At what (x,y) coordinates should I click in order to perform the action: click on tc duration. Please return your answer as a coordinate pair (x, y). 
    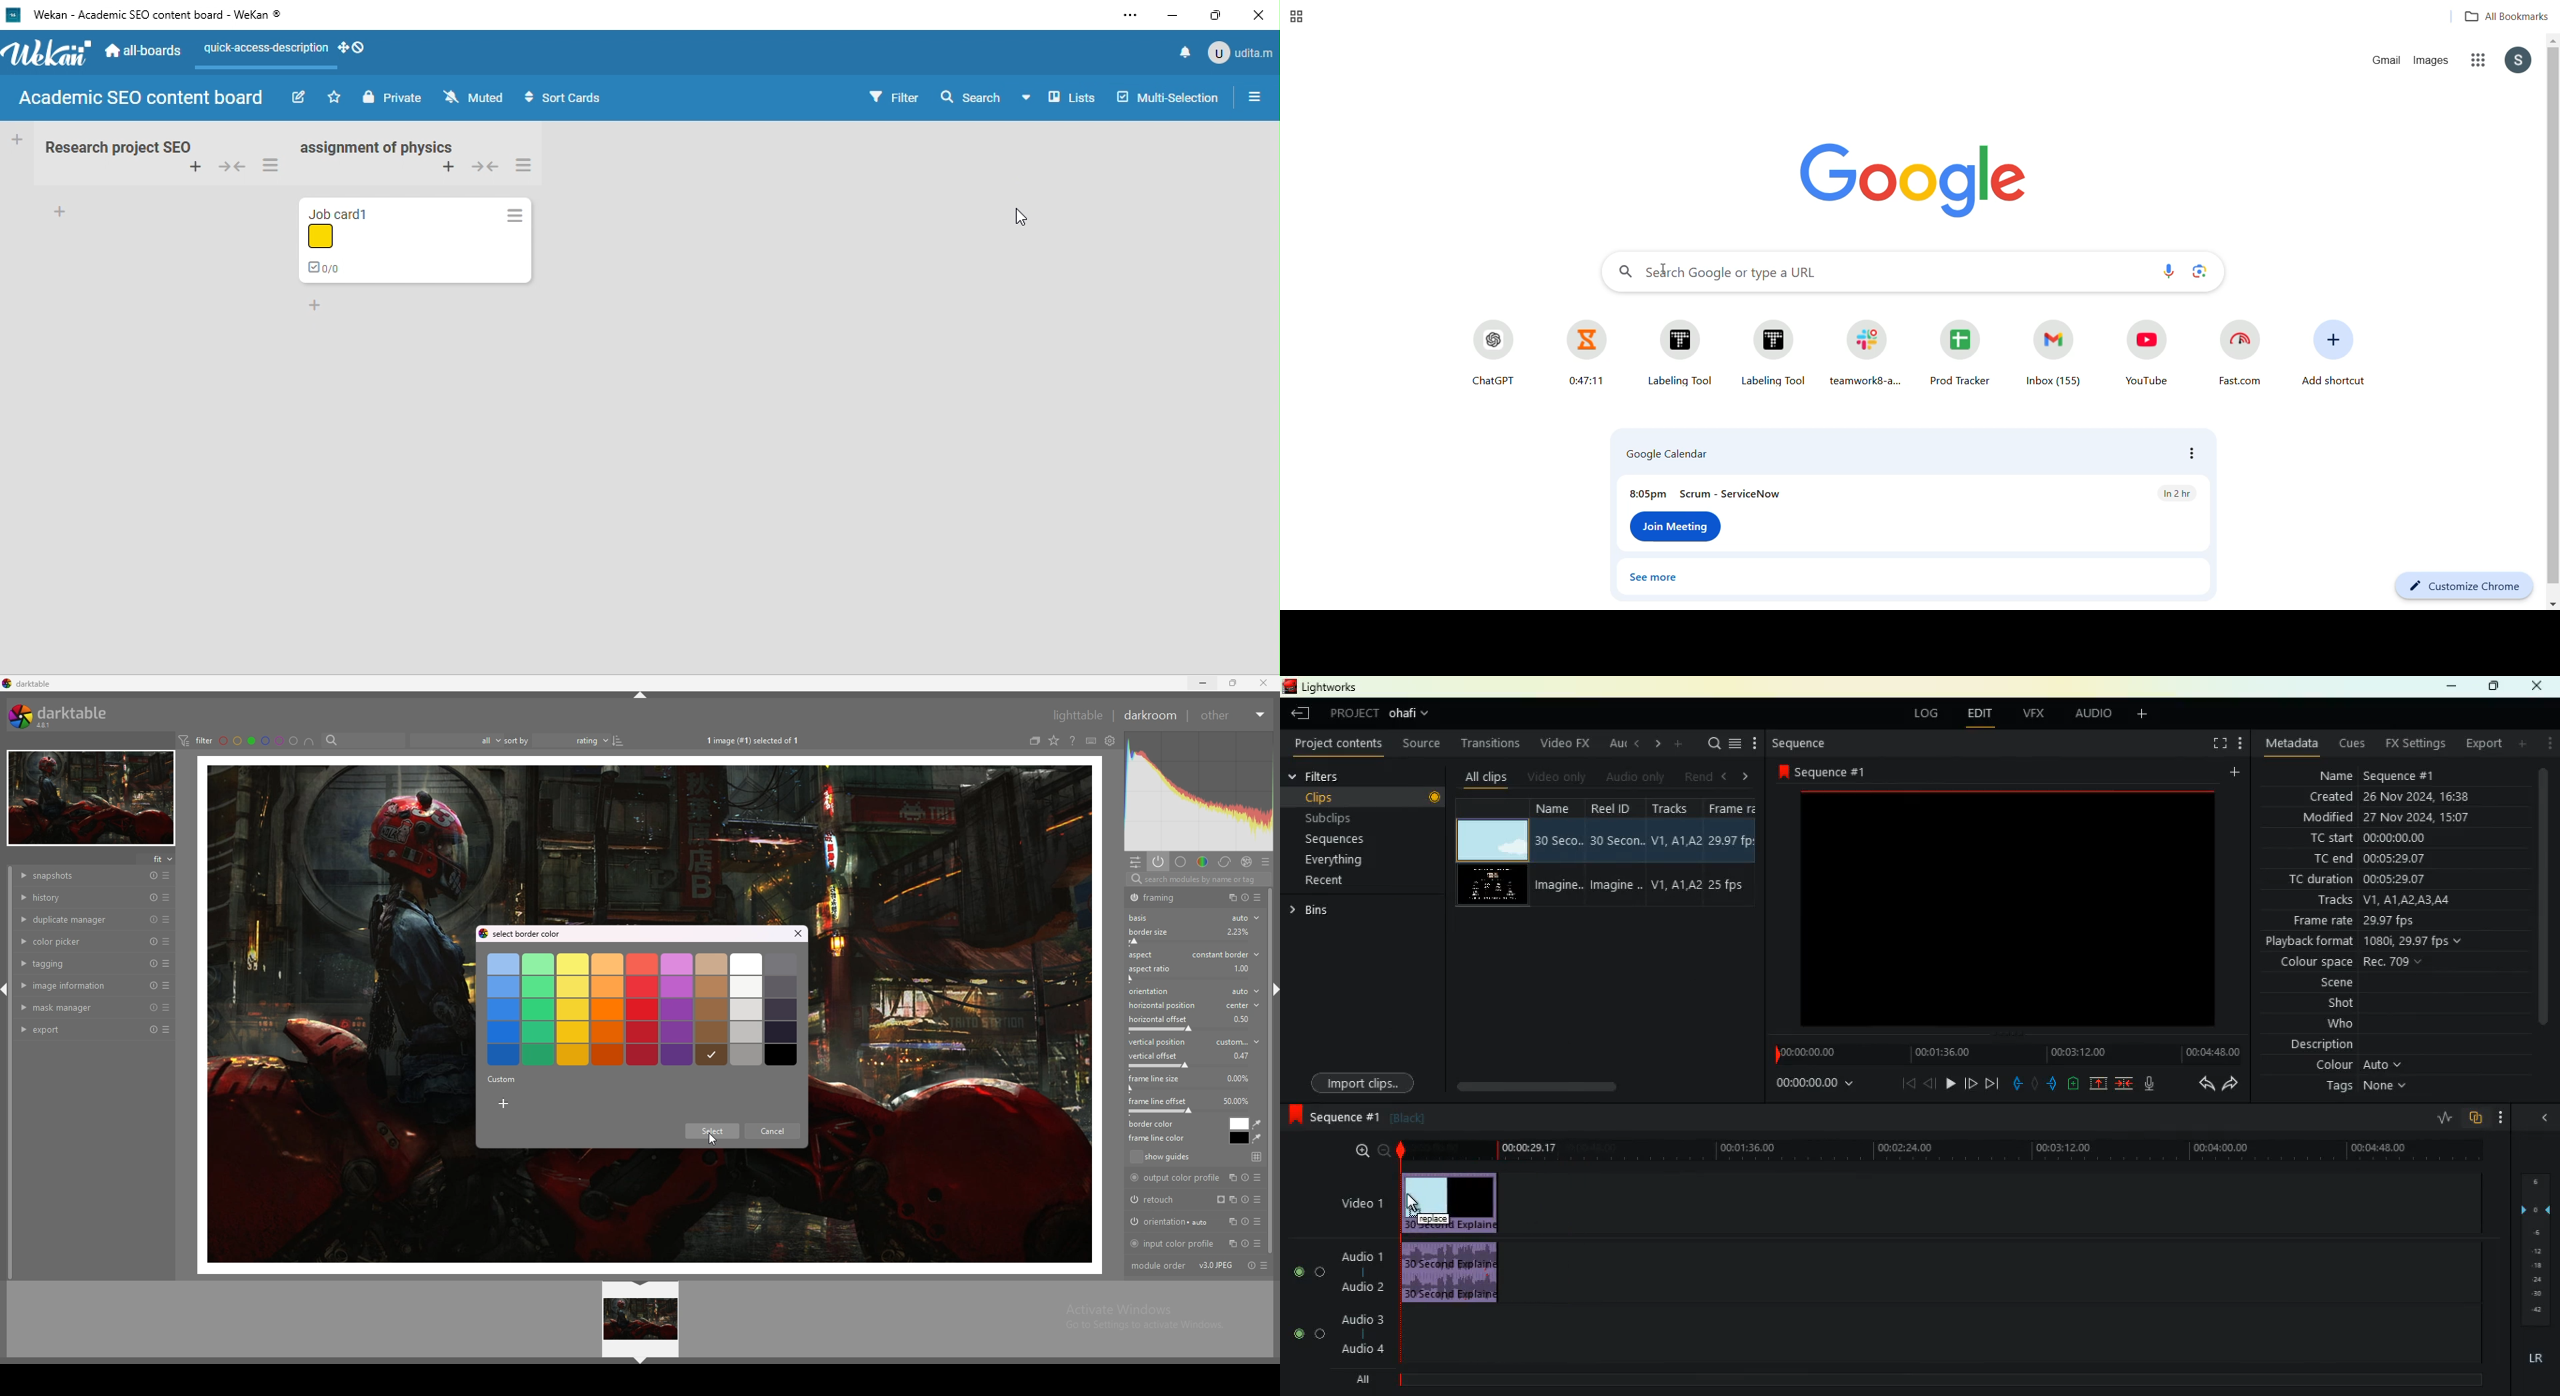
    Looking at the image, I should click on (2322, 878).